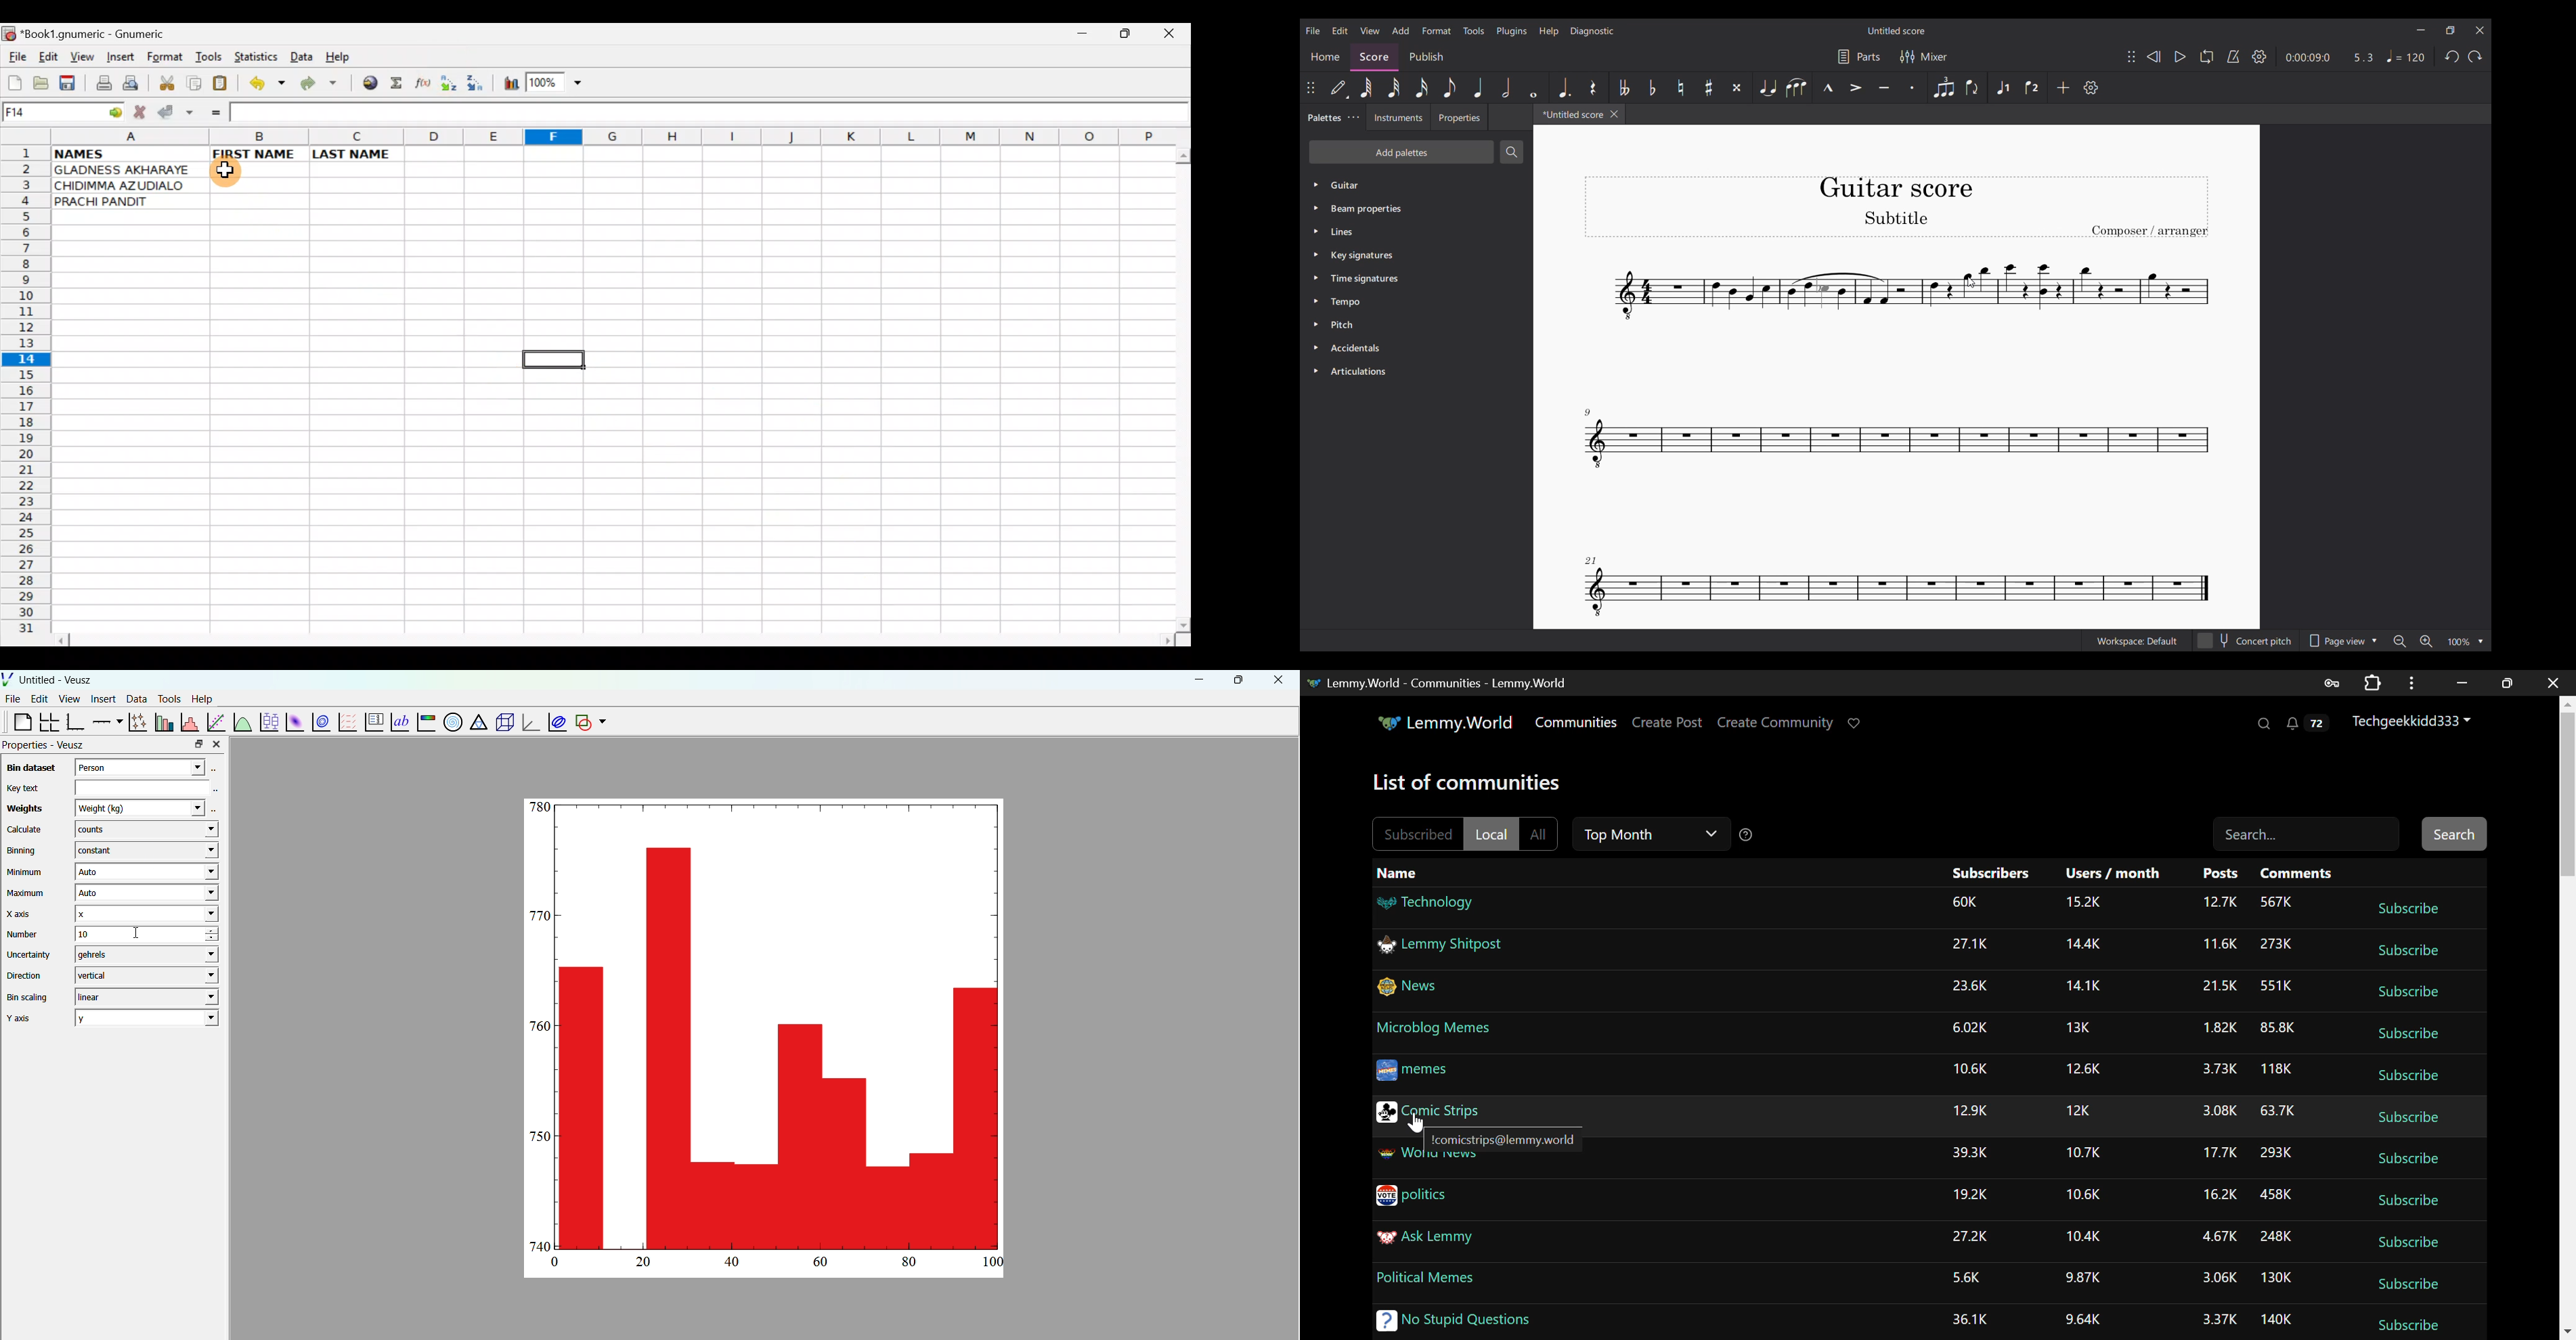 The height and width of the screenshot is (1344, 2576). What do you see at coordinates (611, 136) in the screenshot?
I see `Columns` at bounding box center [611, 136].